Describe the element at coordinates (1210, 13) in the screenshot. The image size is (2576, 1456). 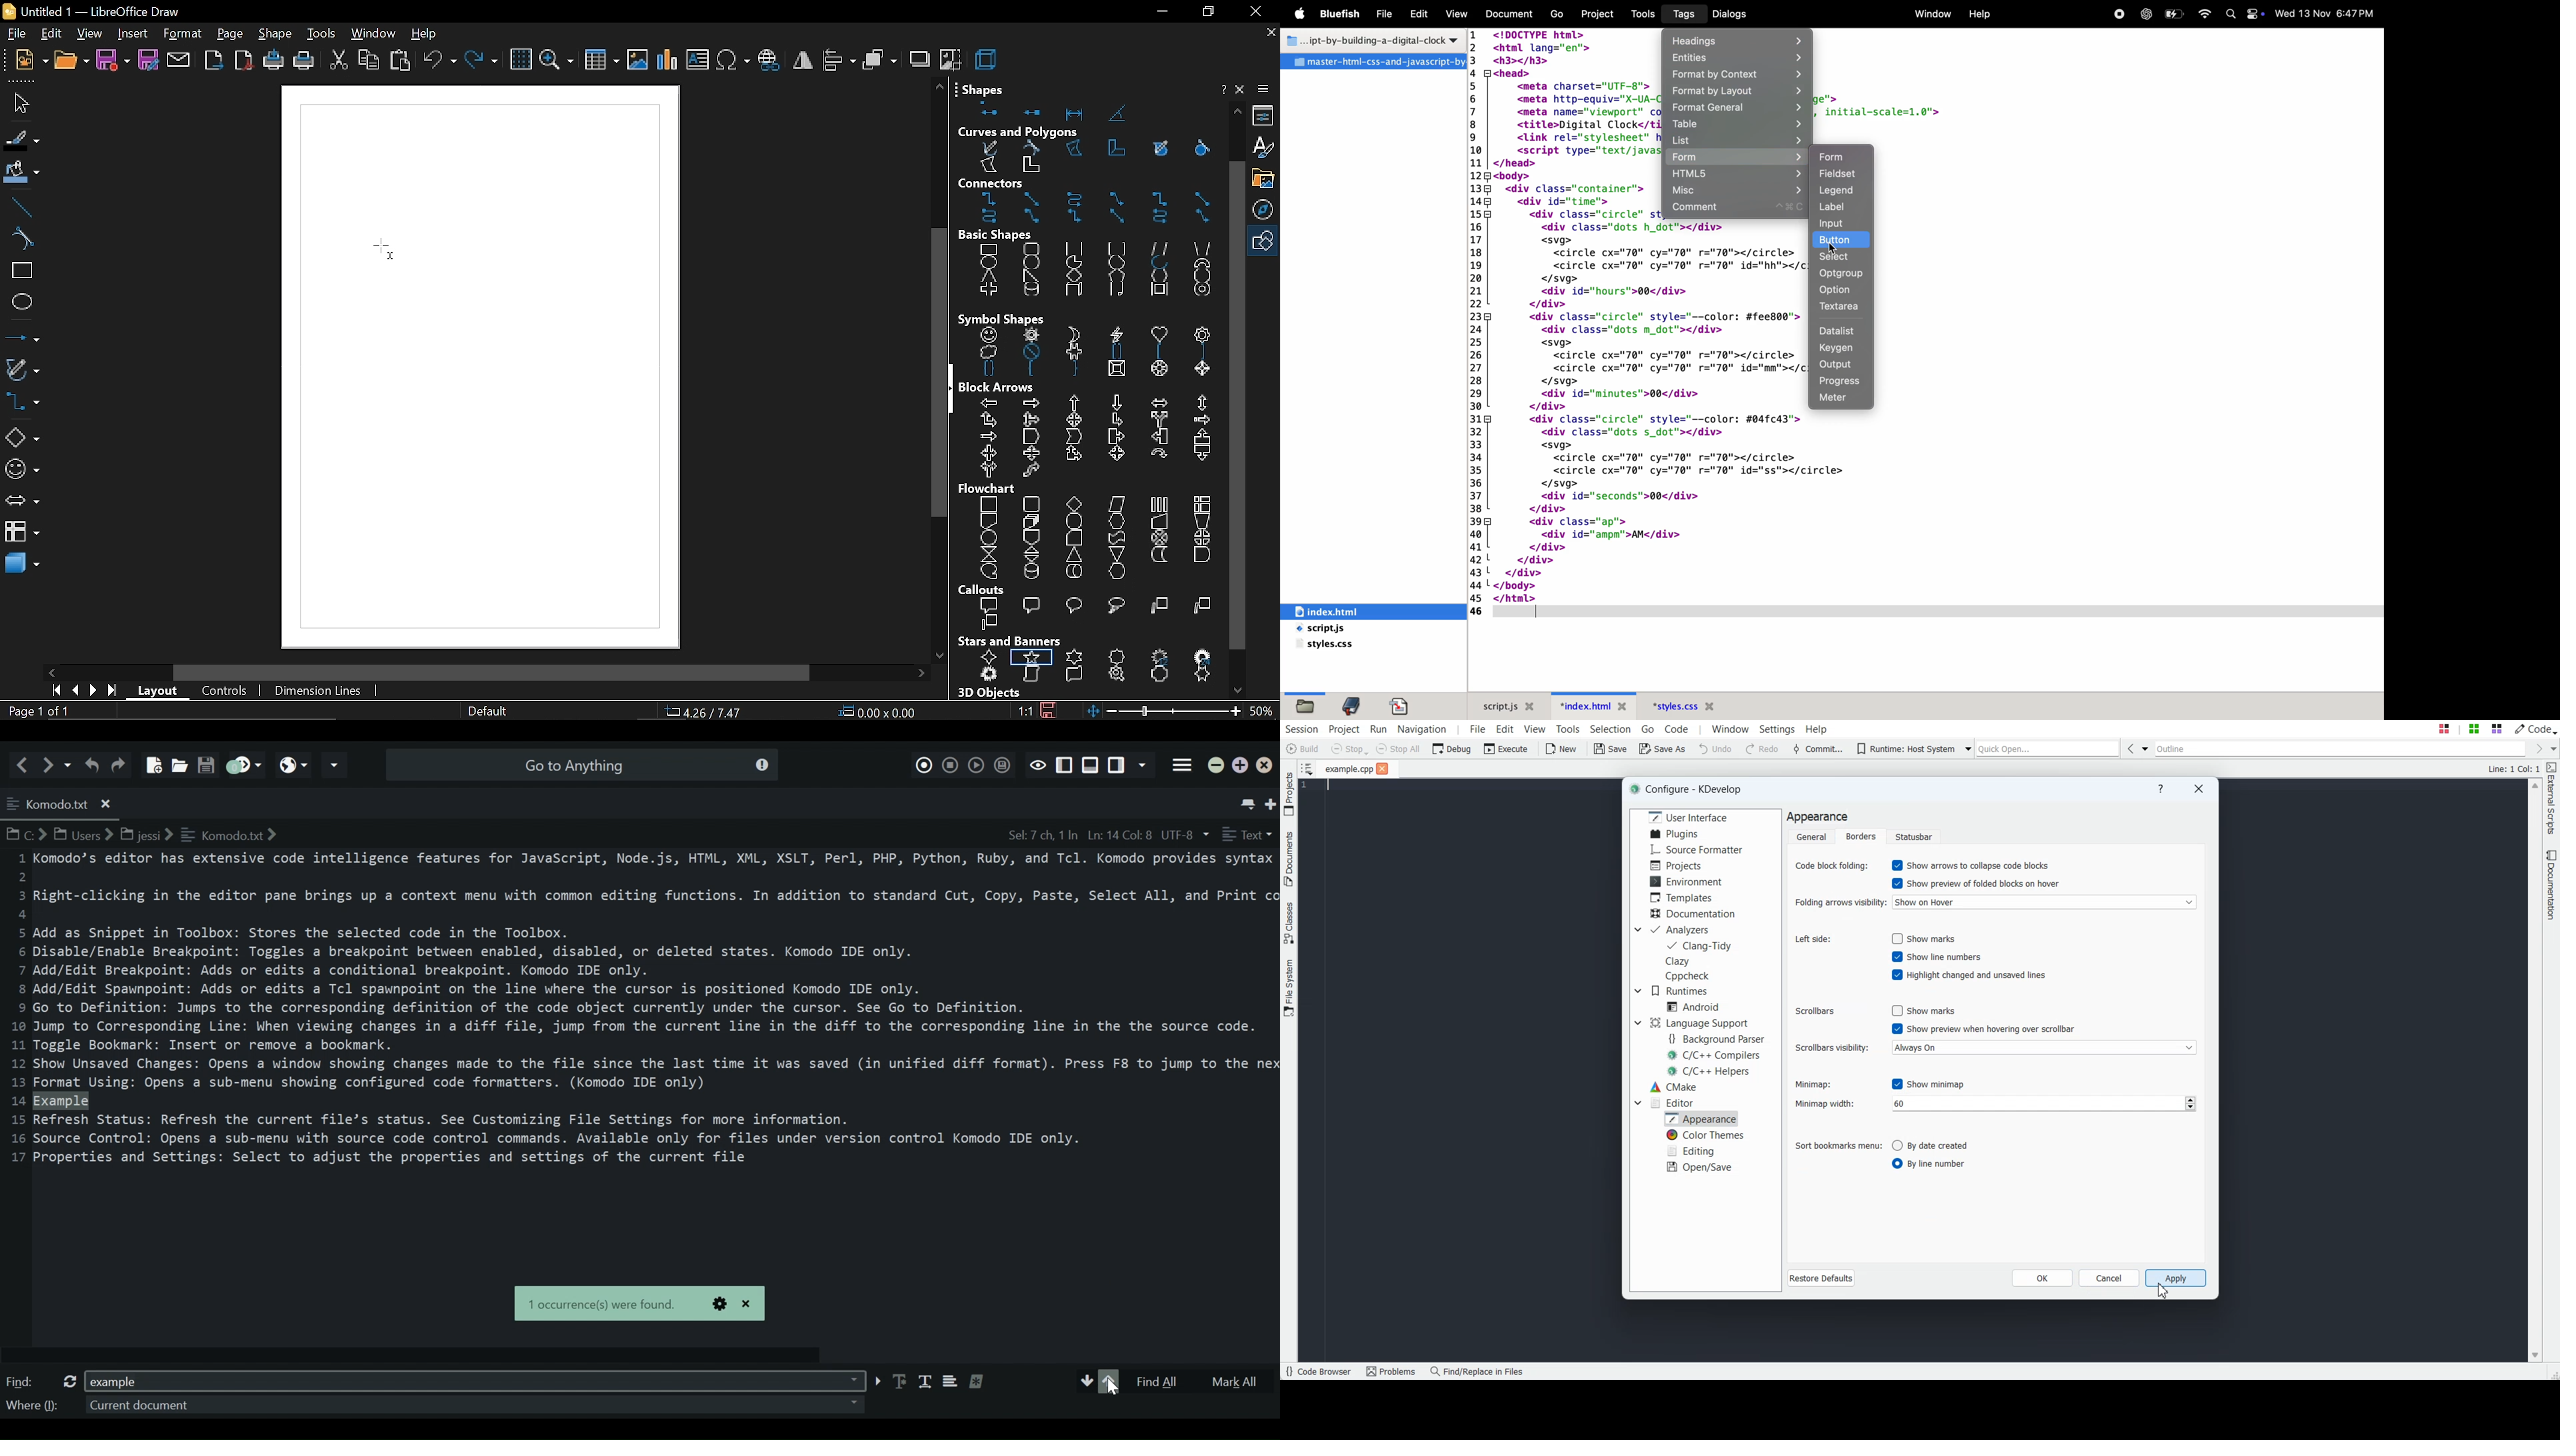
I see `restore down` at that location.